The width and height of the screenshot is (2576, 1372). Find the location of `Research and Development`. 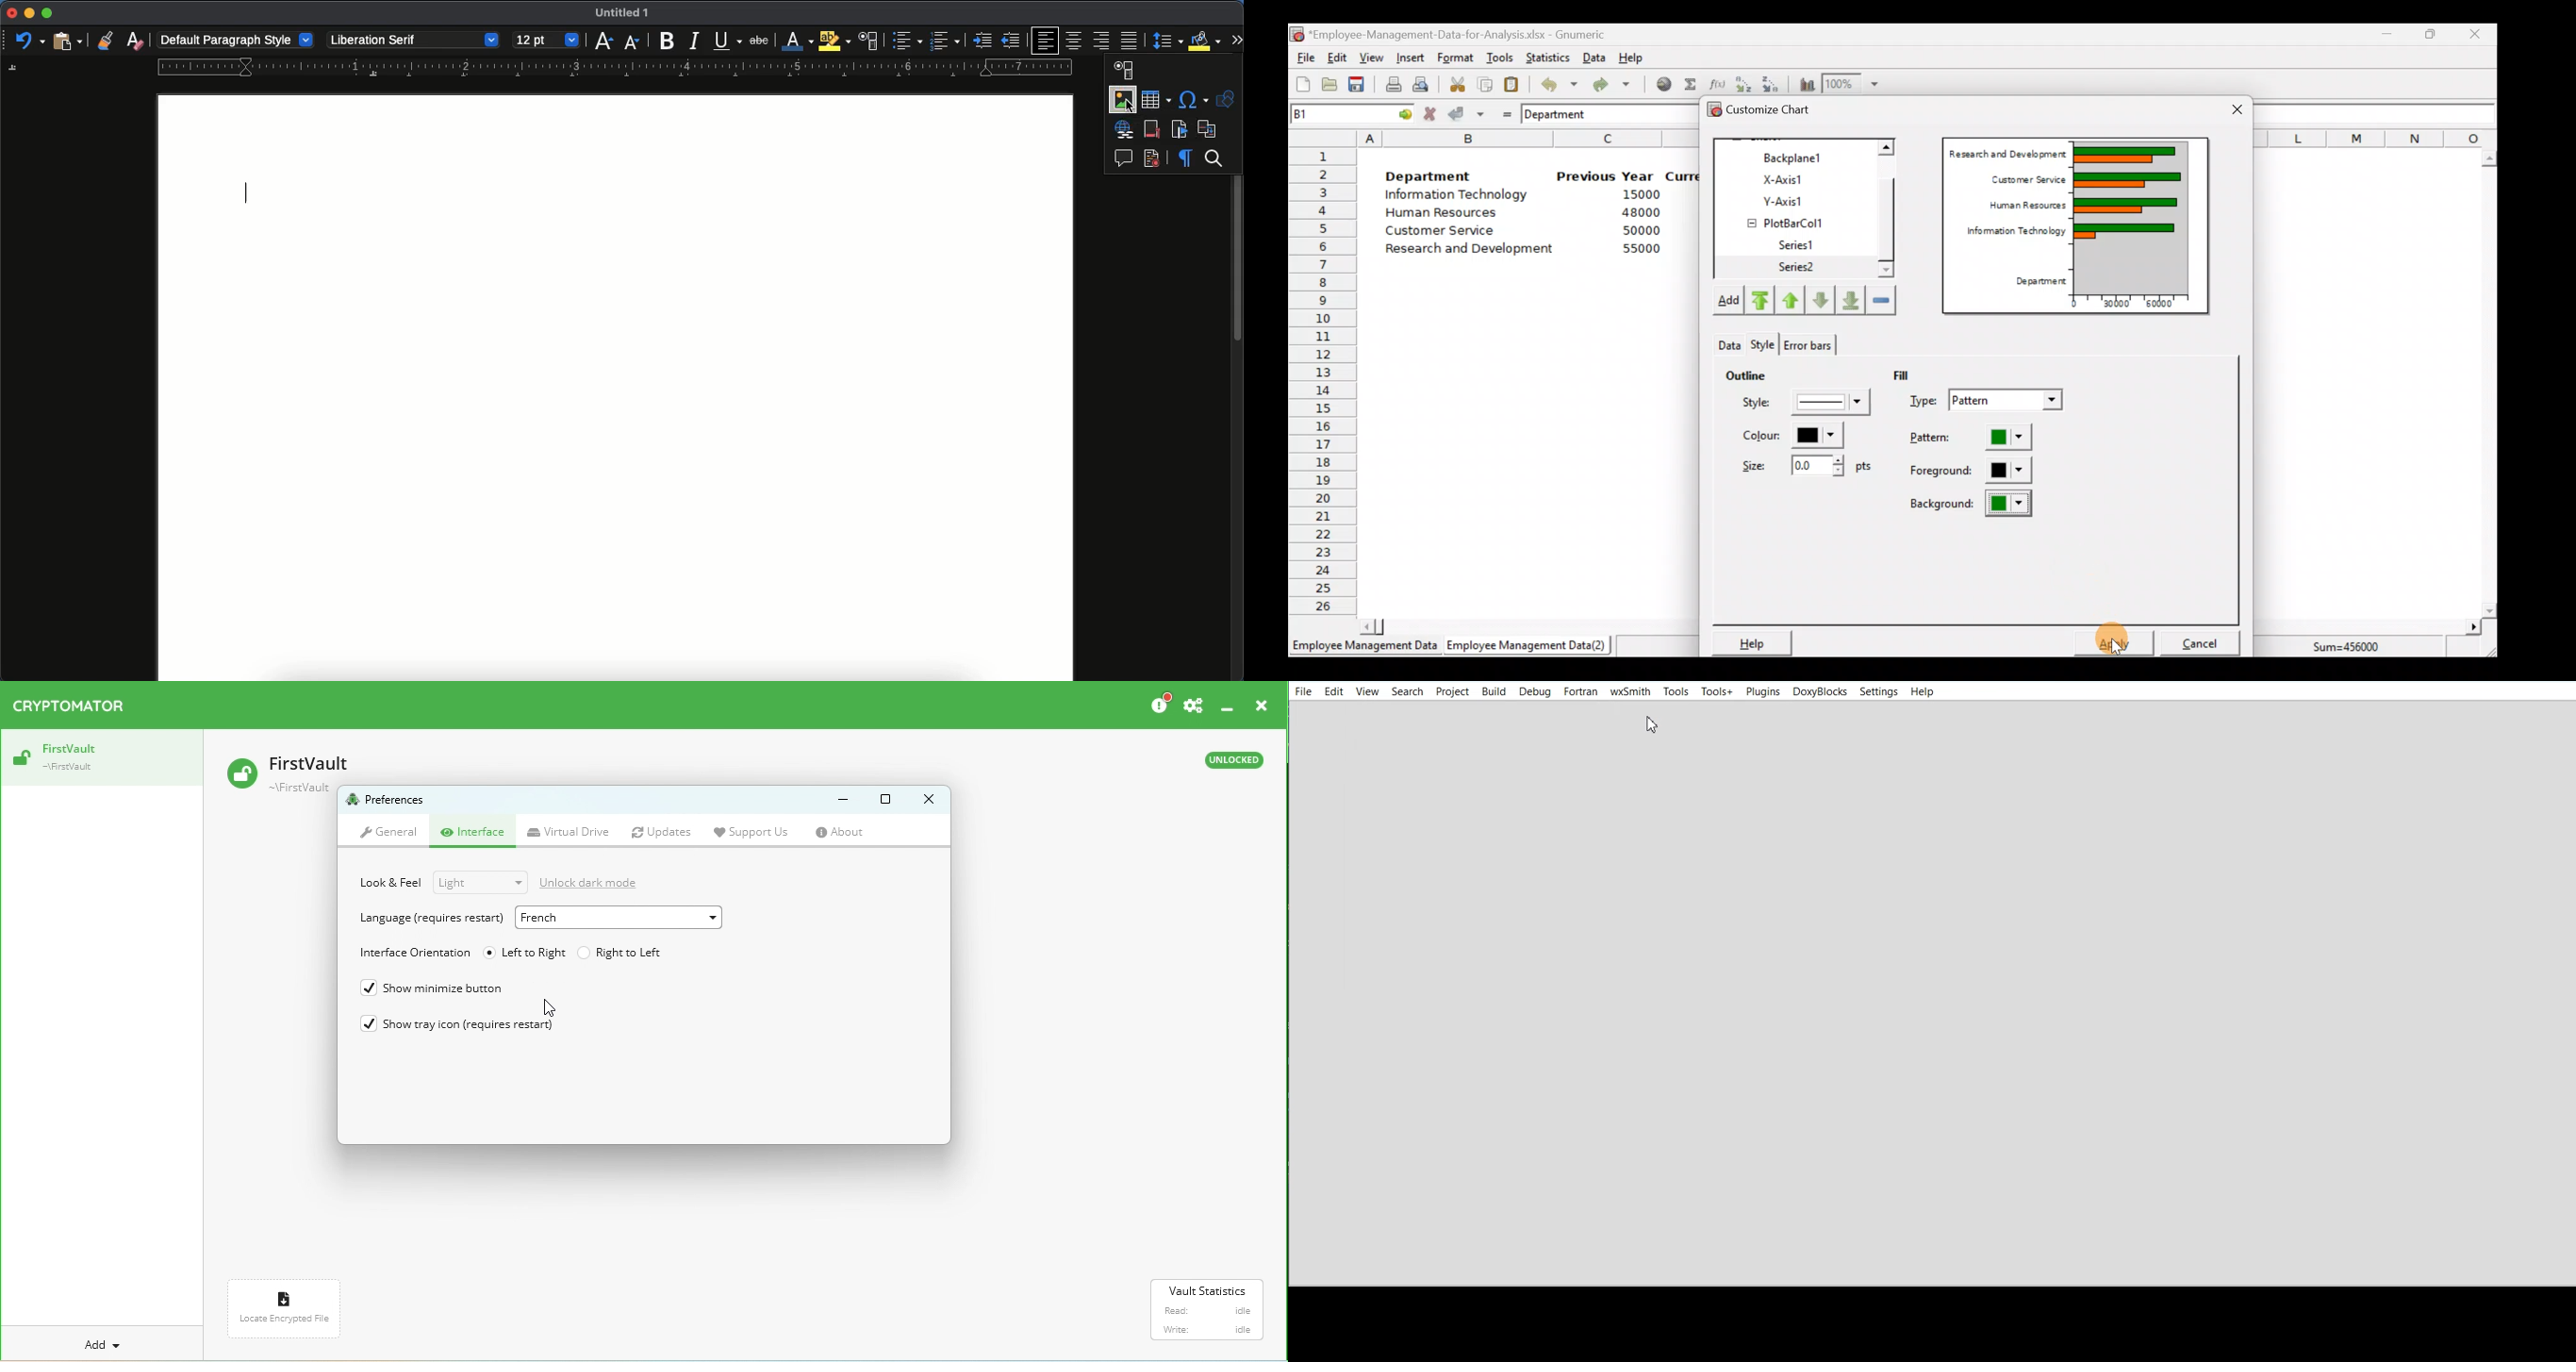

Research and Development is located at coordinates (1474, 250).